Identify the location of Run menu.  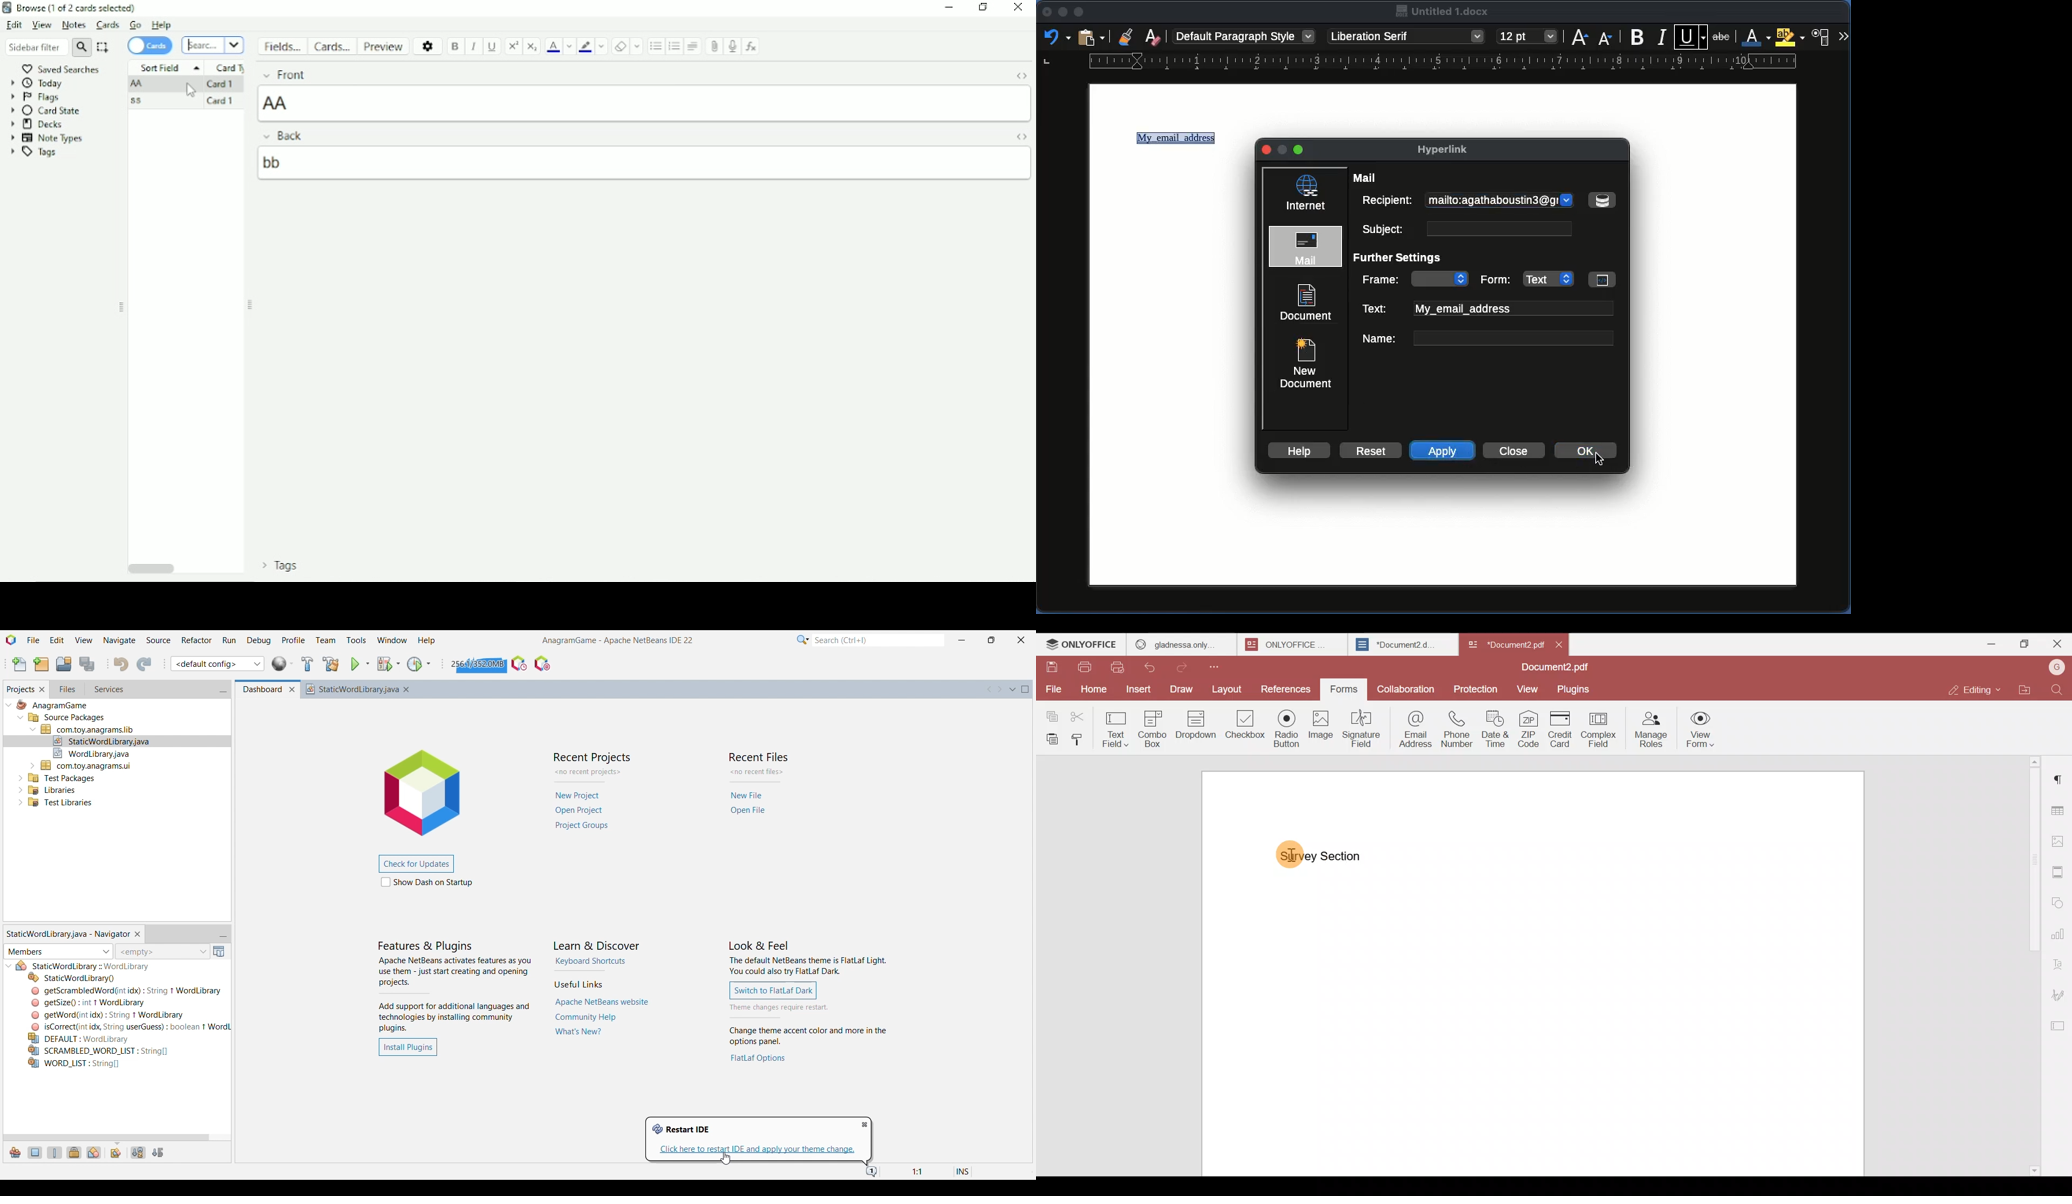
(229, 640).